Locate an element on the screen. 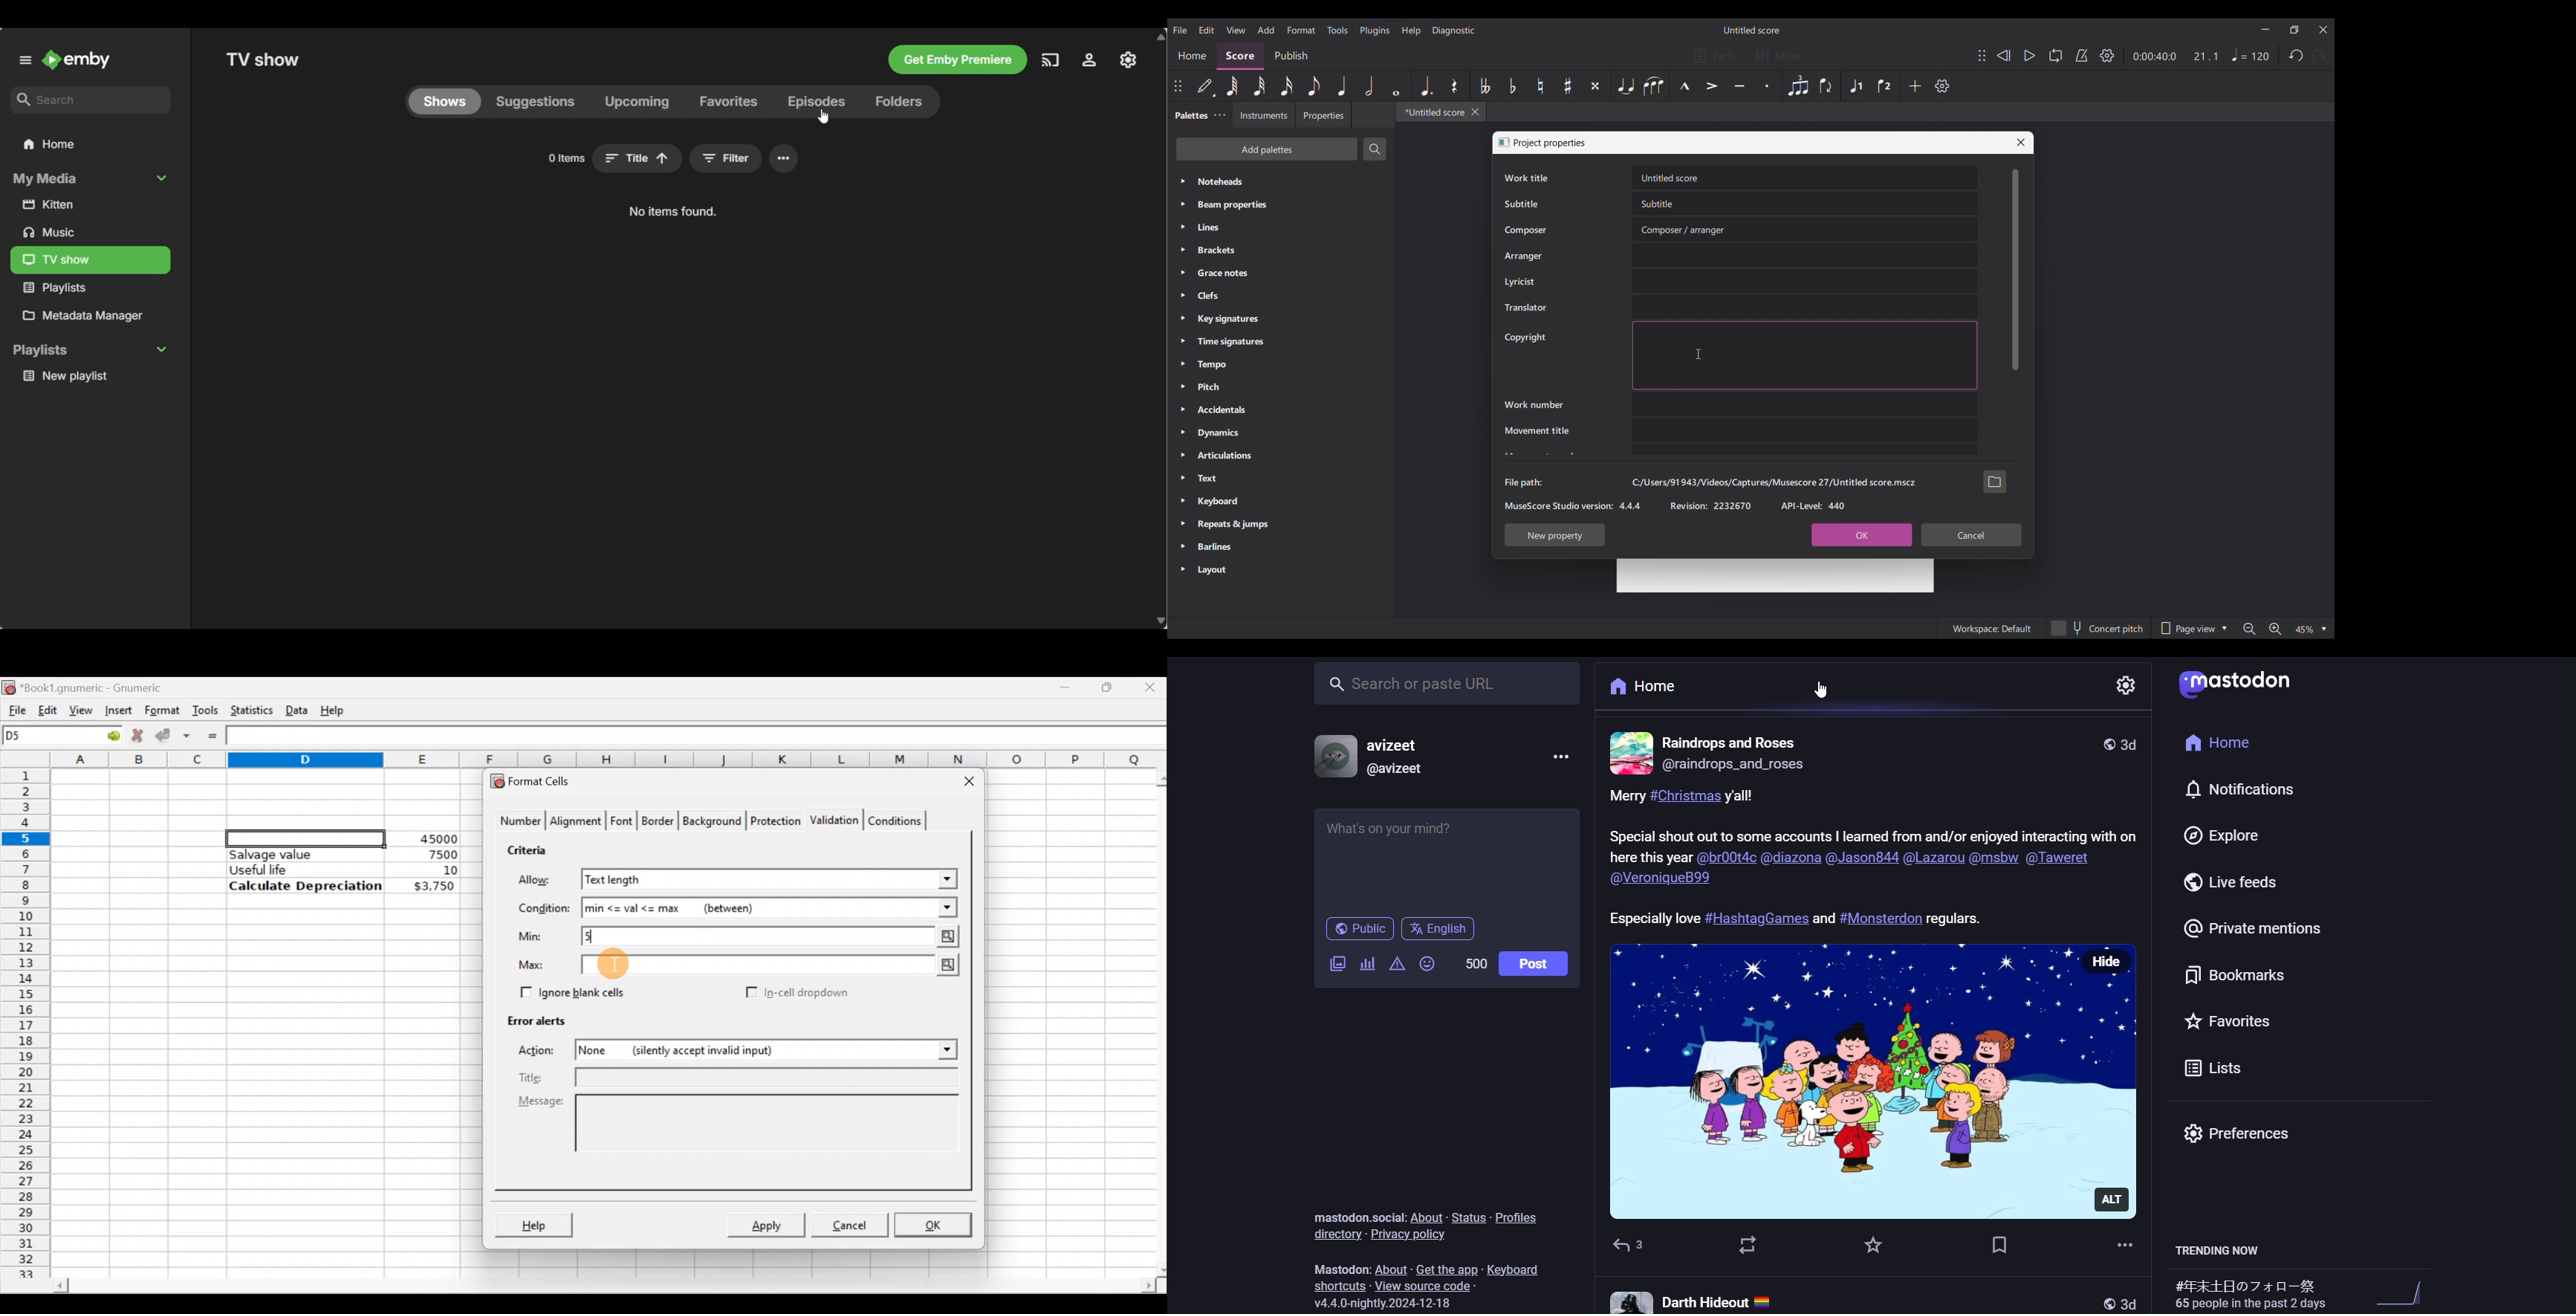  Noteheads is located at coordinates (1282, 181).